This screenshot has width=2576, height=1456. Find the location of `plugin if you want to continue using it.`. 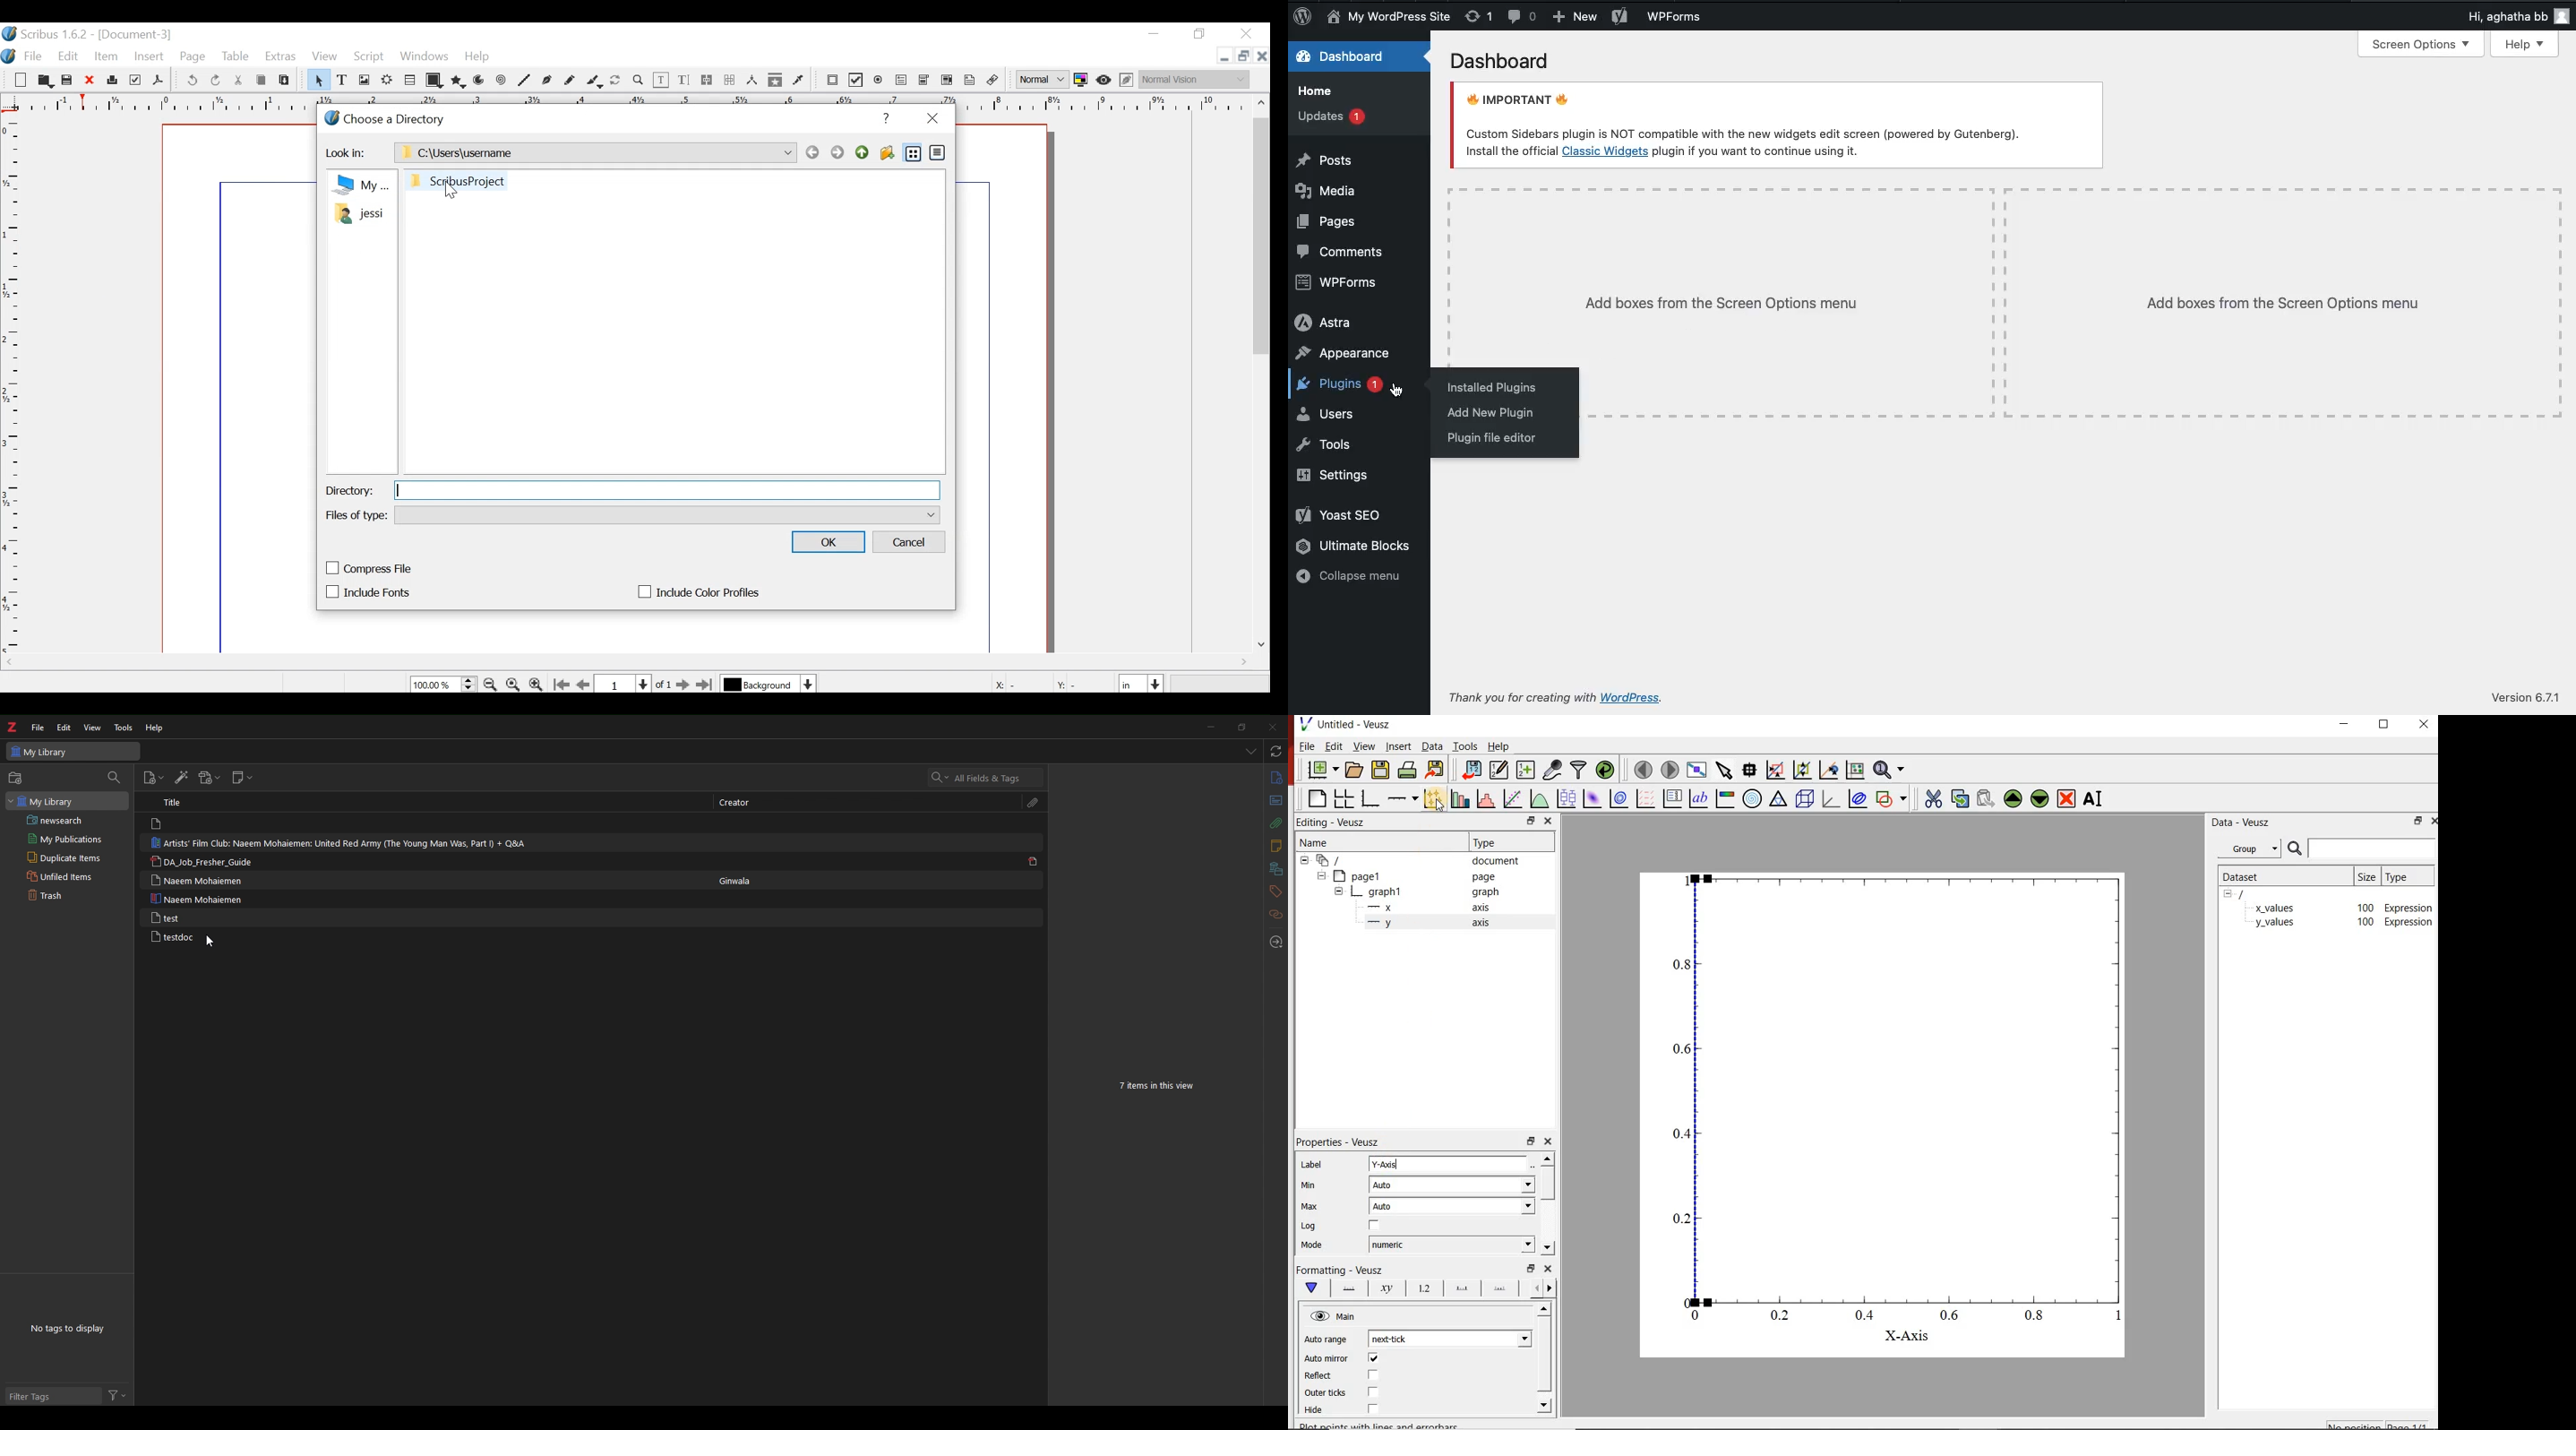

plugin if you want to continue using it. is located at coordinates (1757, 151).